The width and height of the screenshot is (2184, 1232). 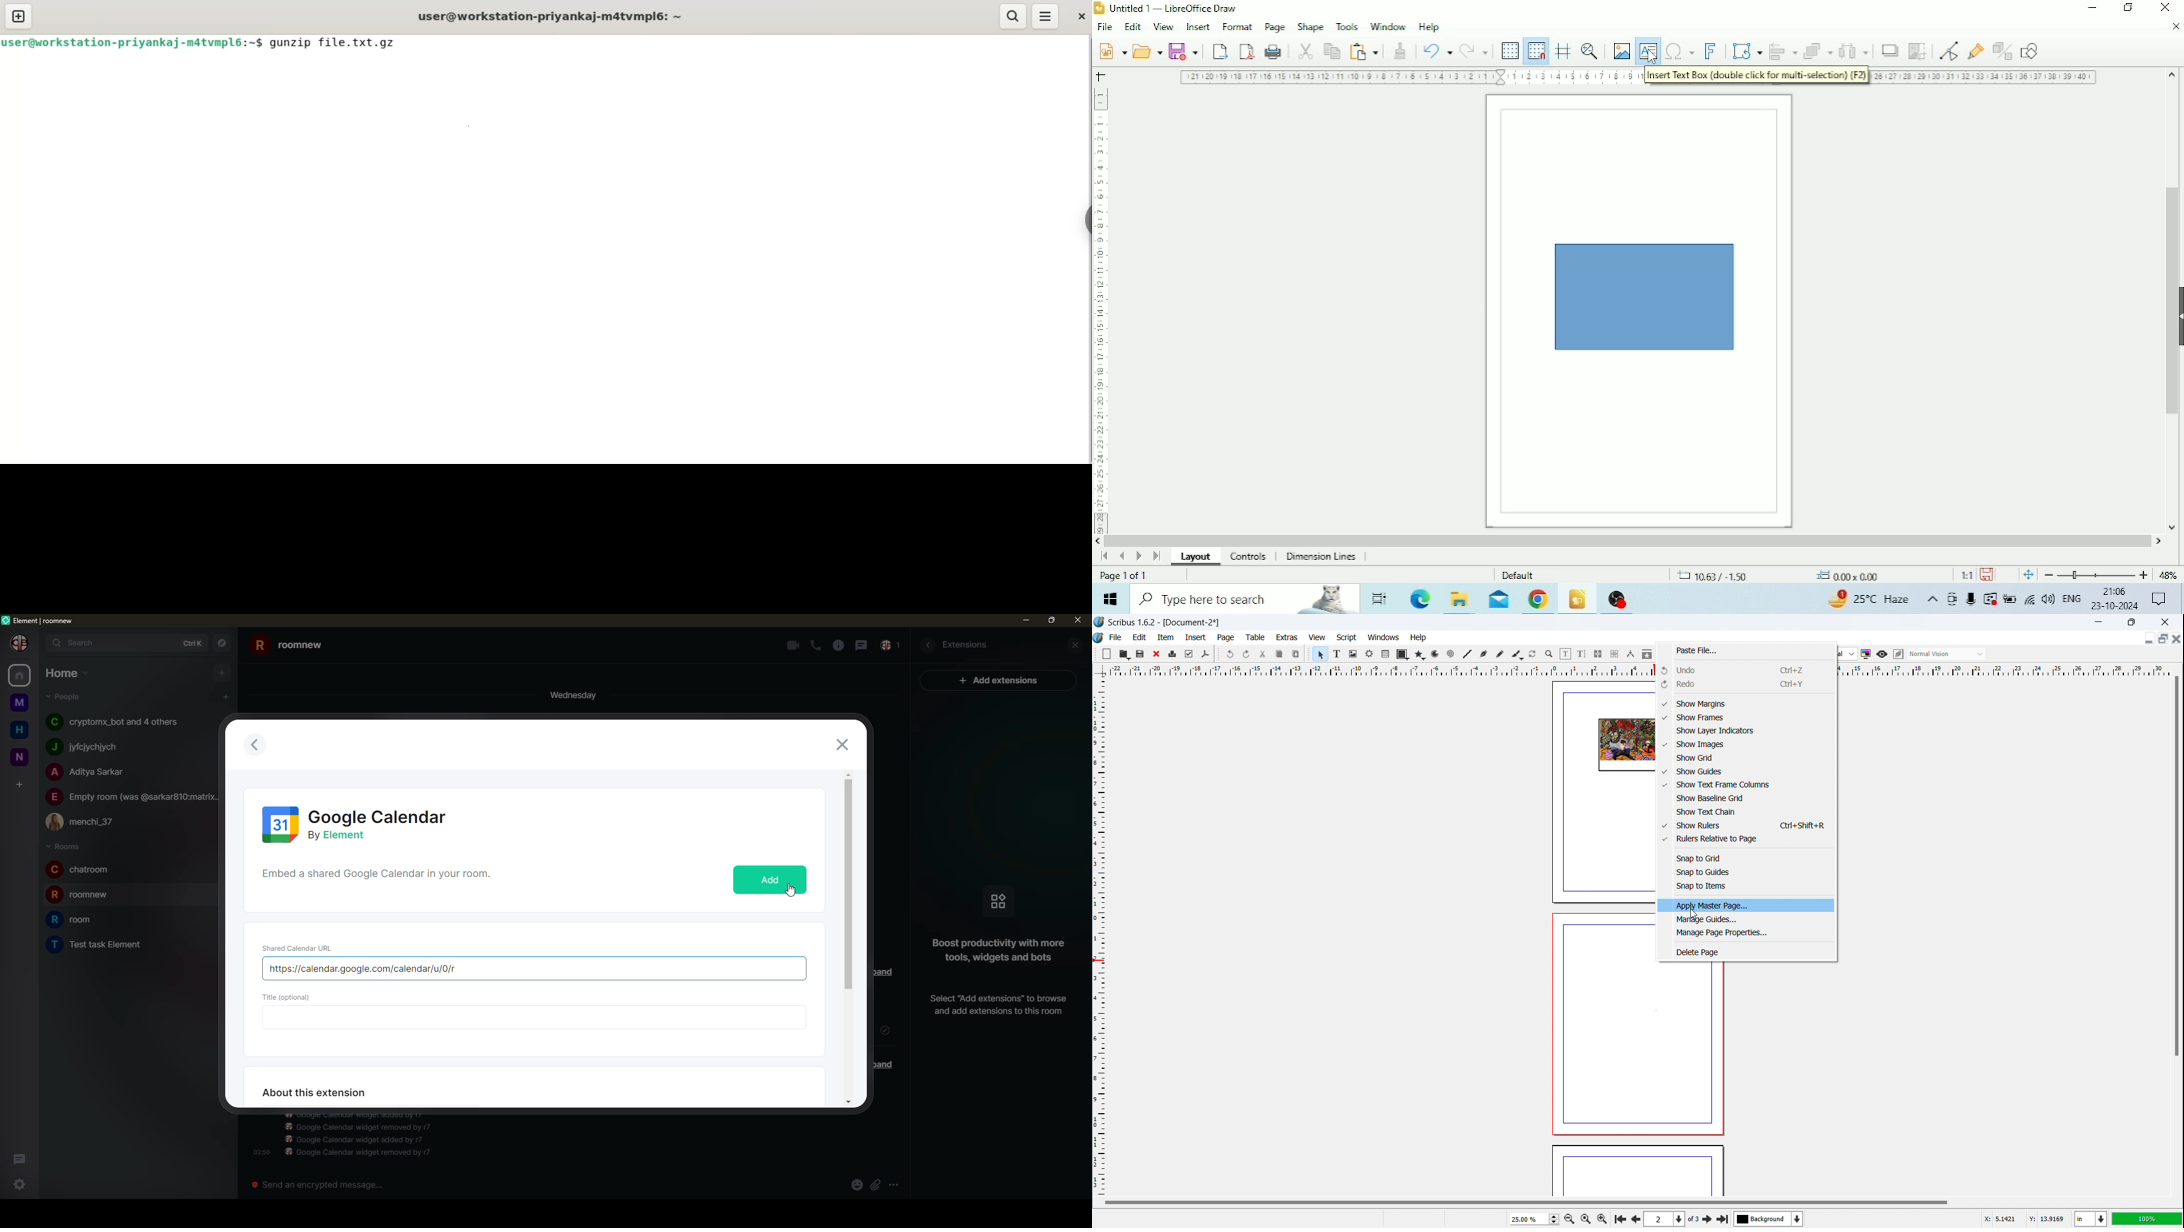 What do you see at coordinates (2131, 622) in the screenshot?
I see `maximize window` at bounding box center [2131, 622].